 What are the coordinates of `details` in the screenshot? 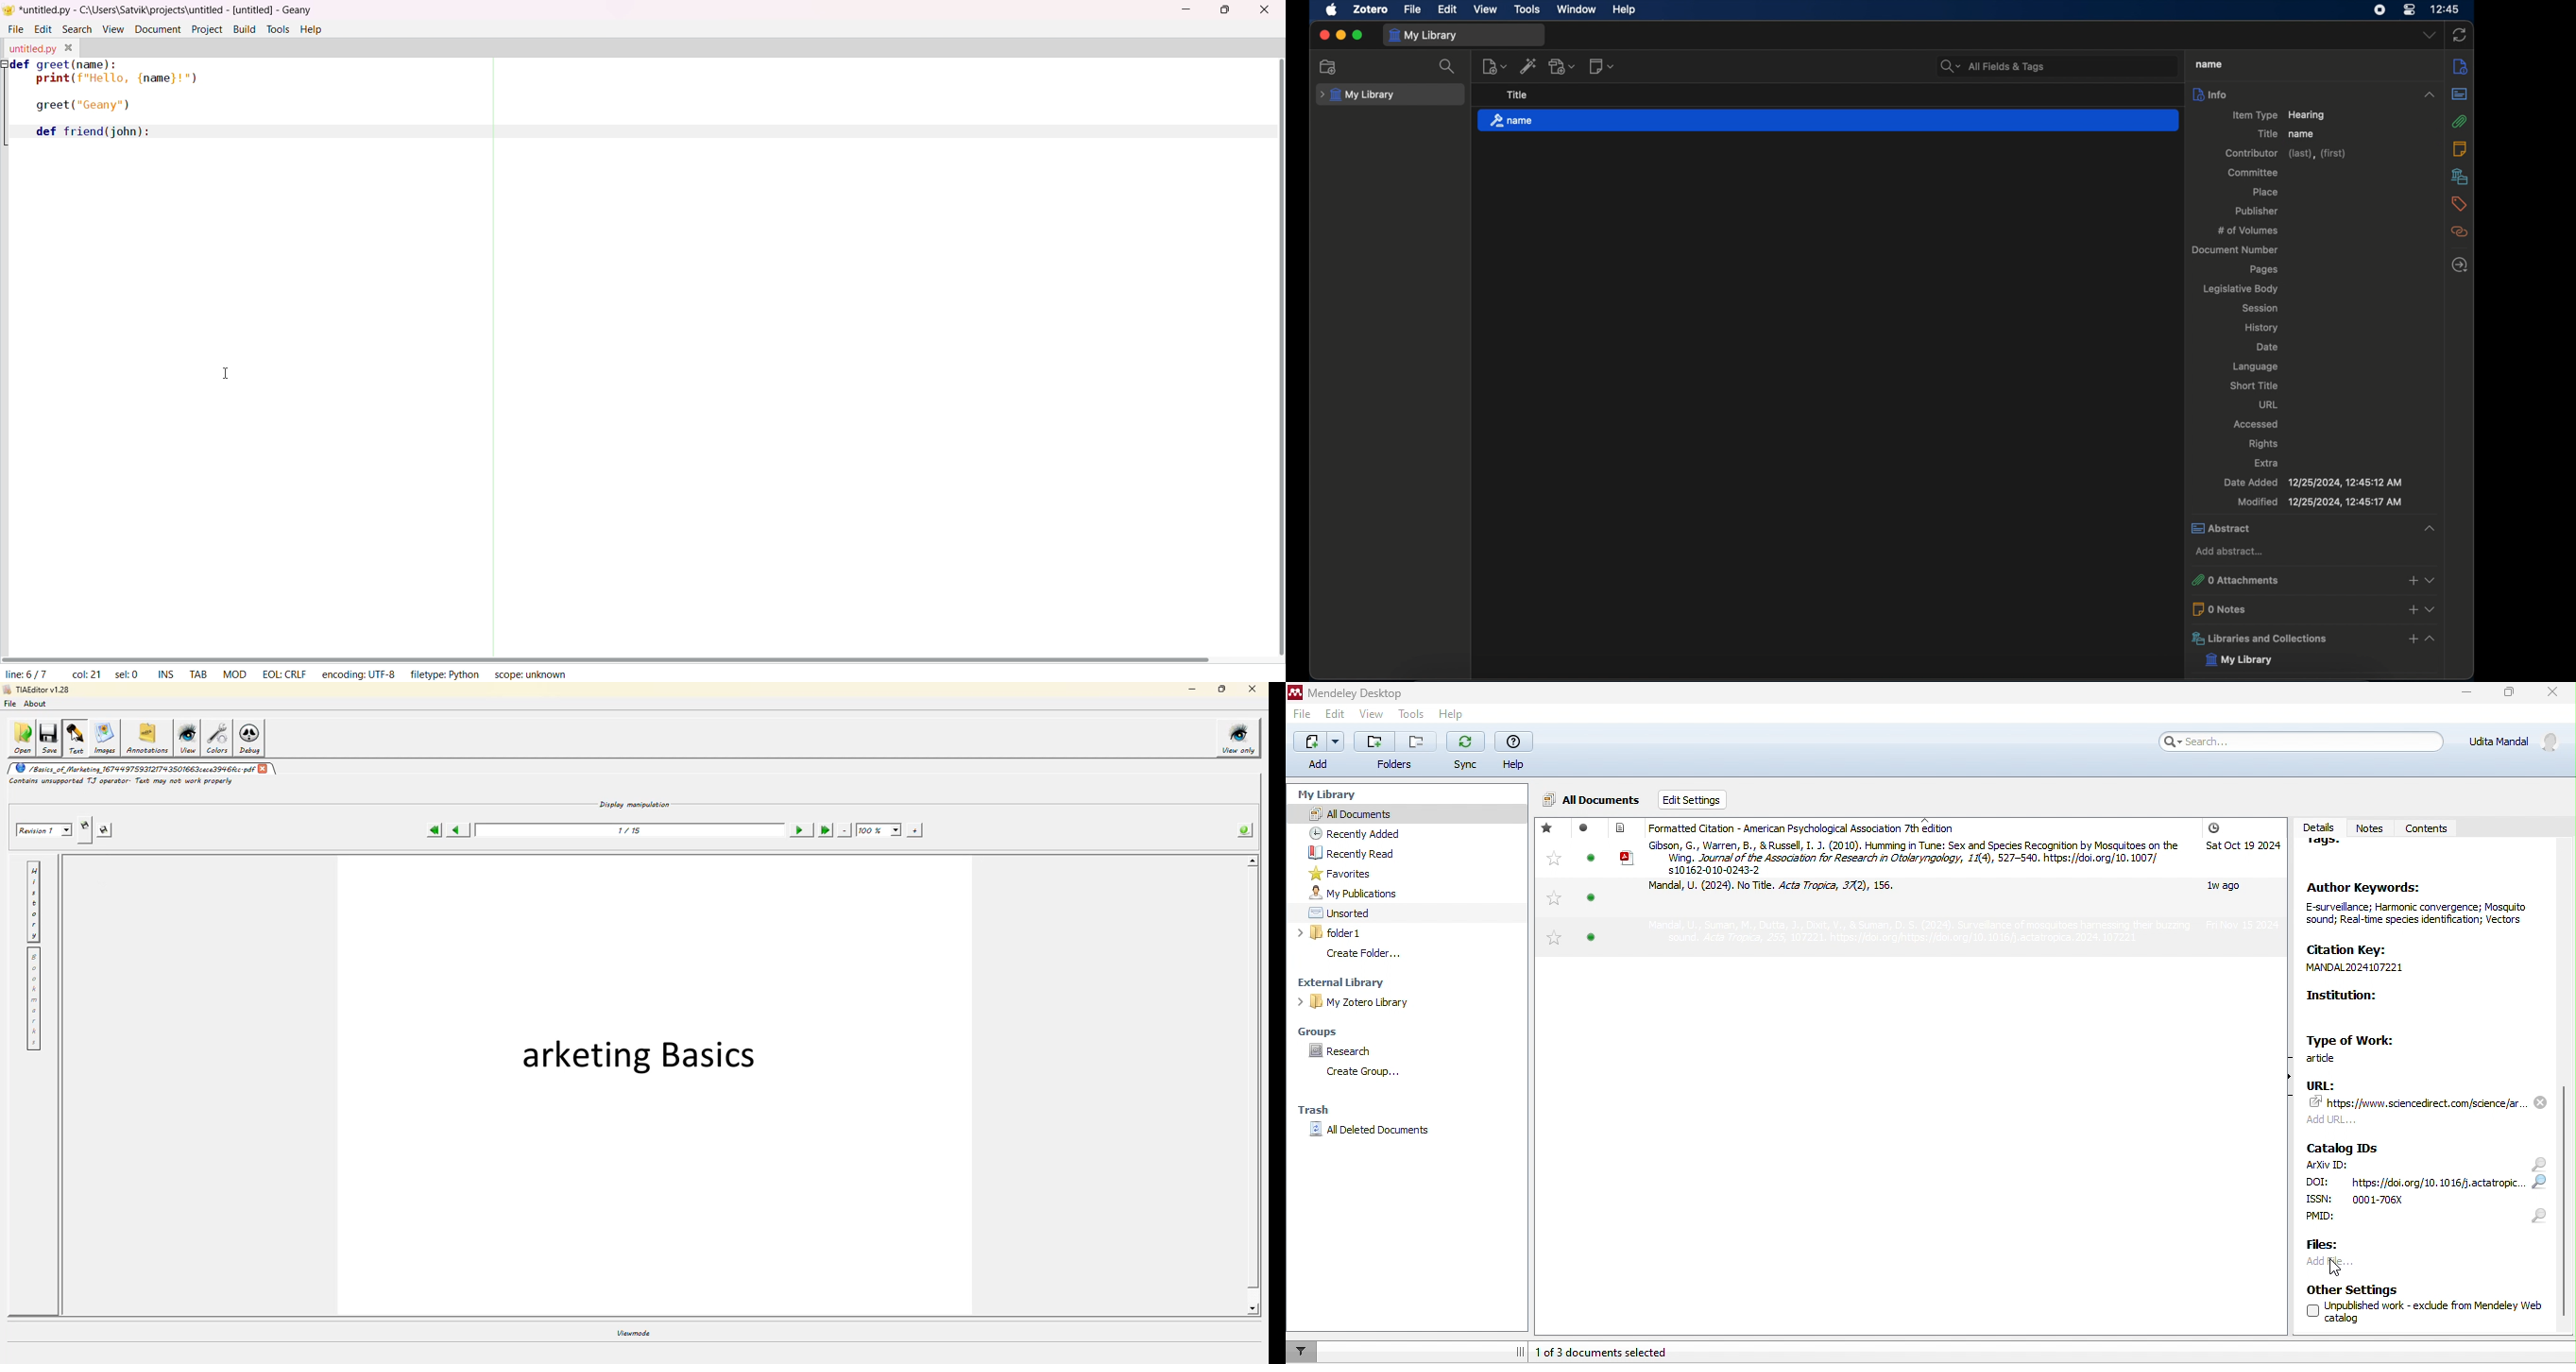 It's located at (2316, 823).